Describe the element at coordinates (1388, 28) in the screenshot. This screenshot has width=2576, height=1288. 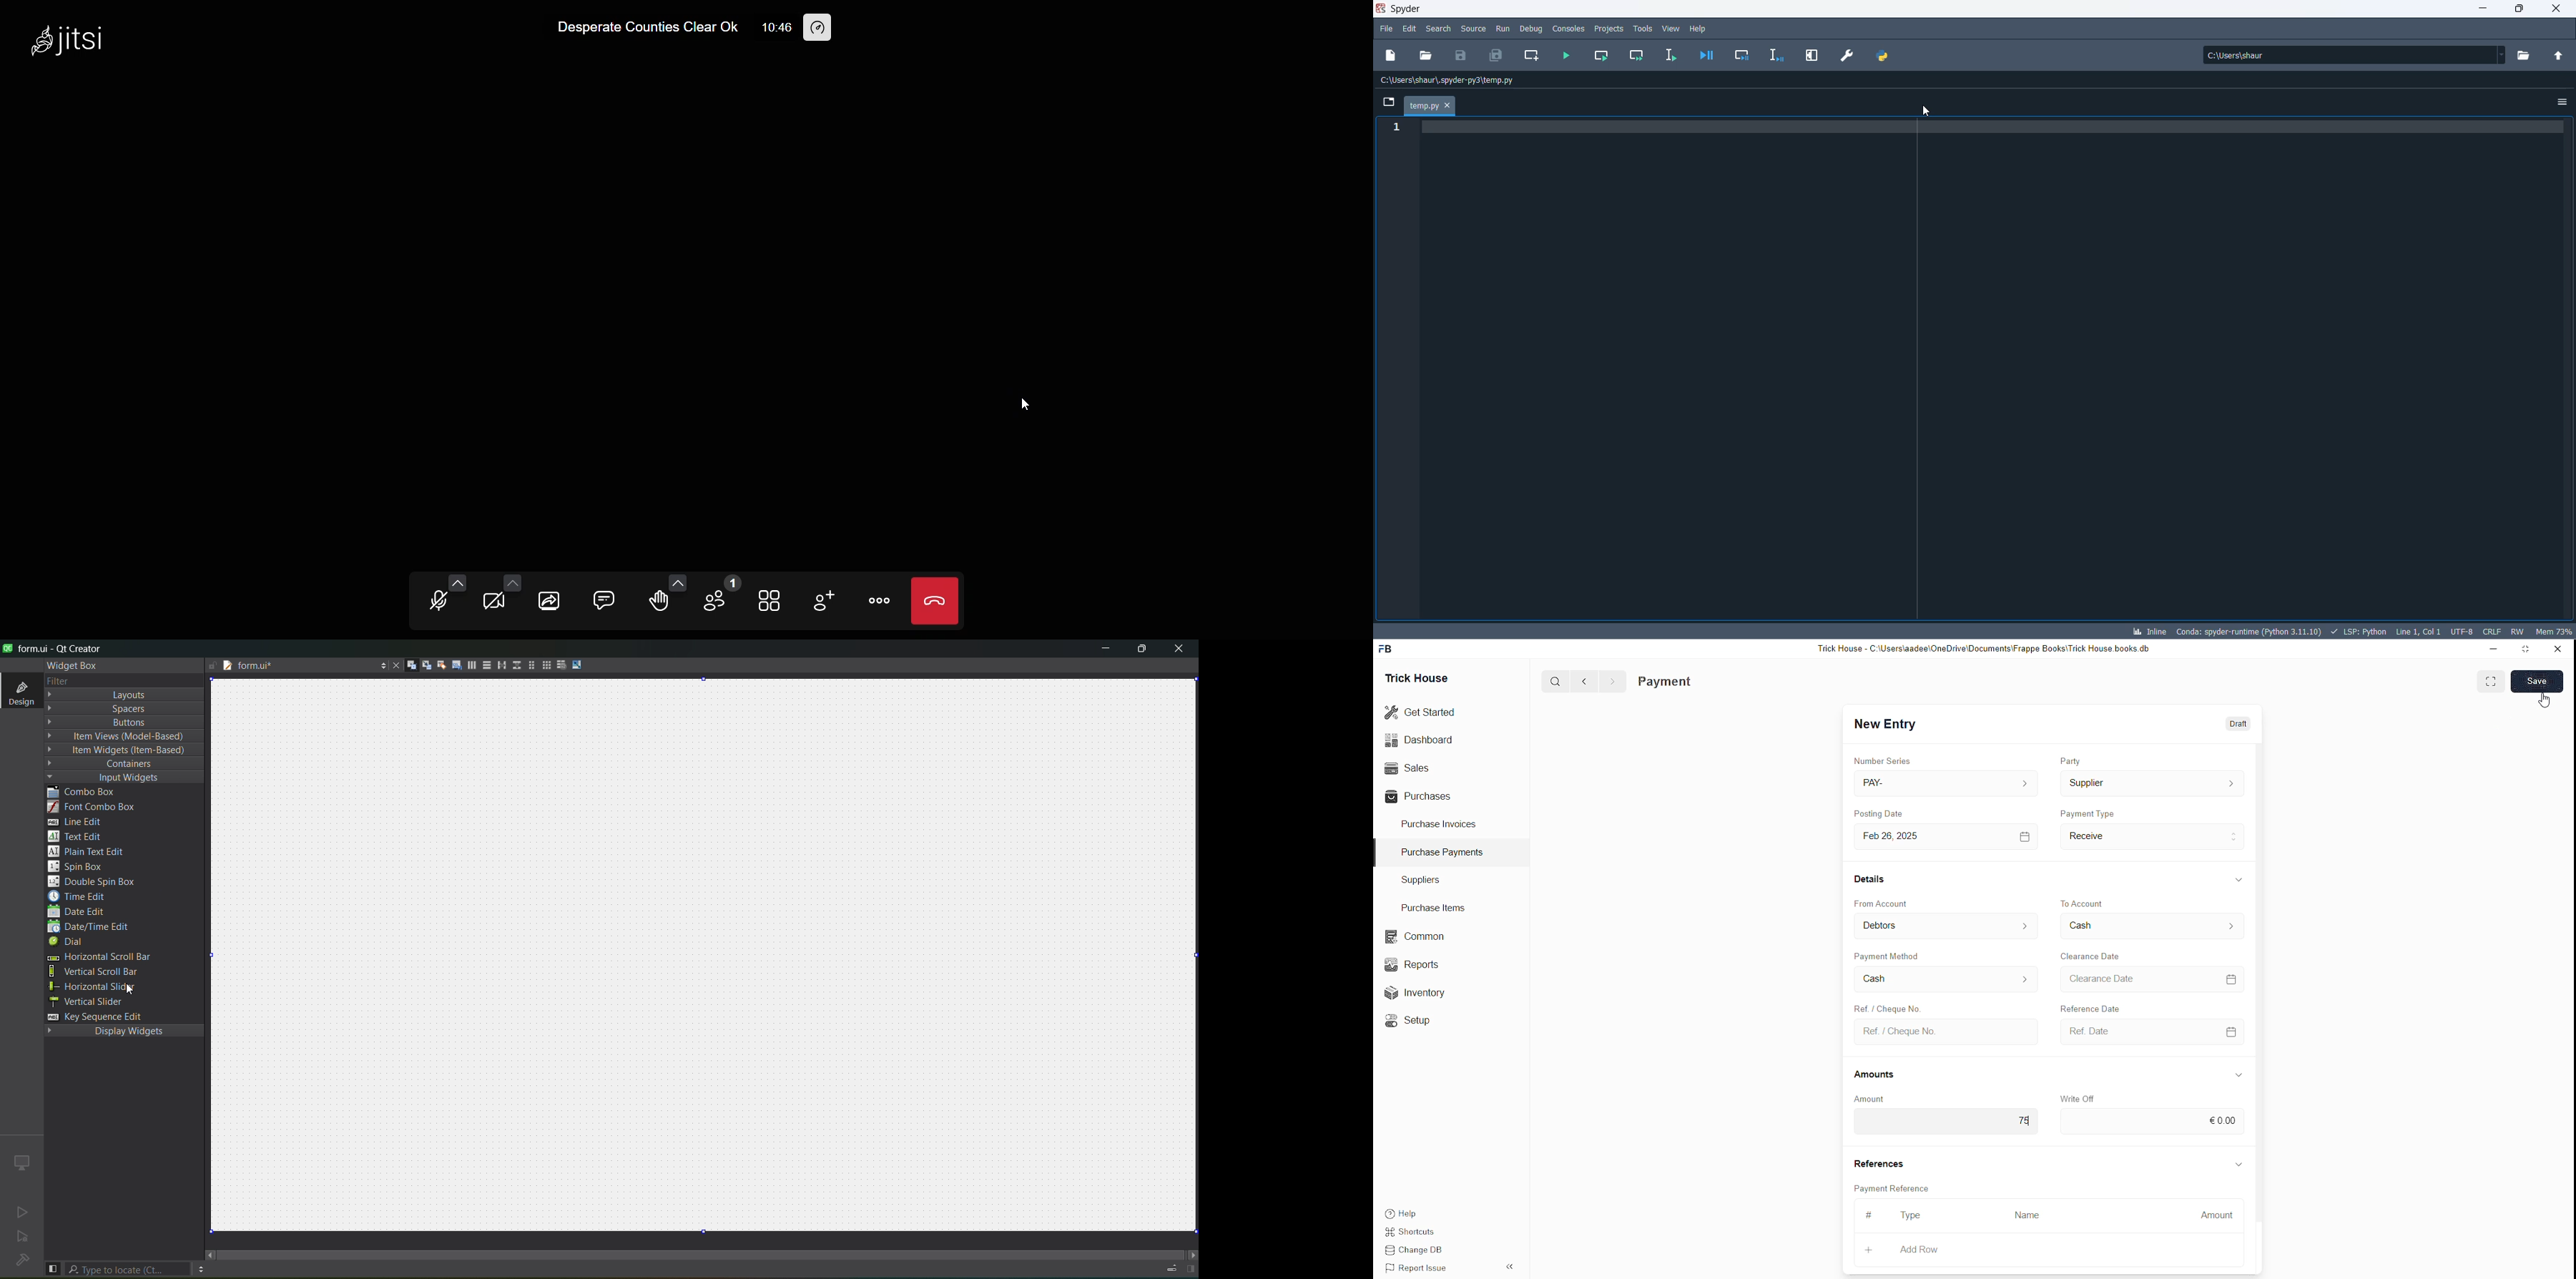
I see `file` at that location.